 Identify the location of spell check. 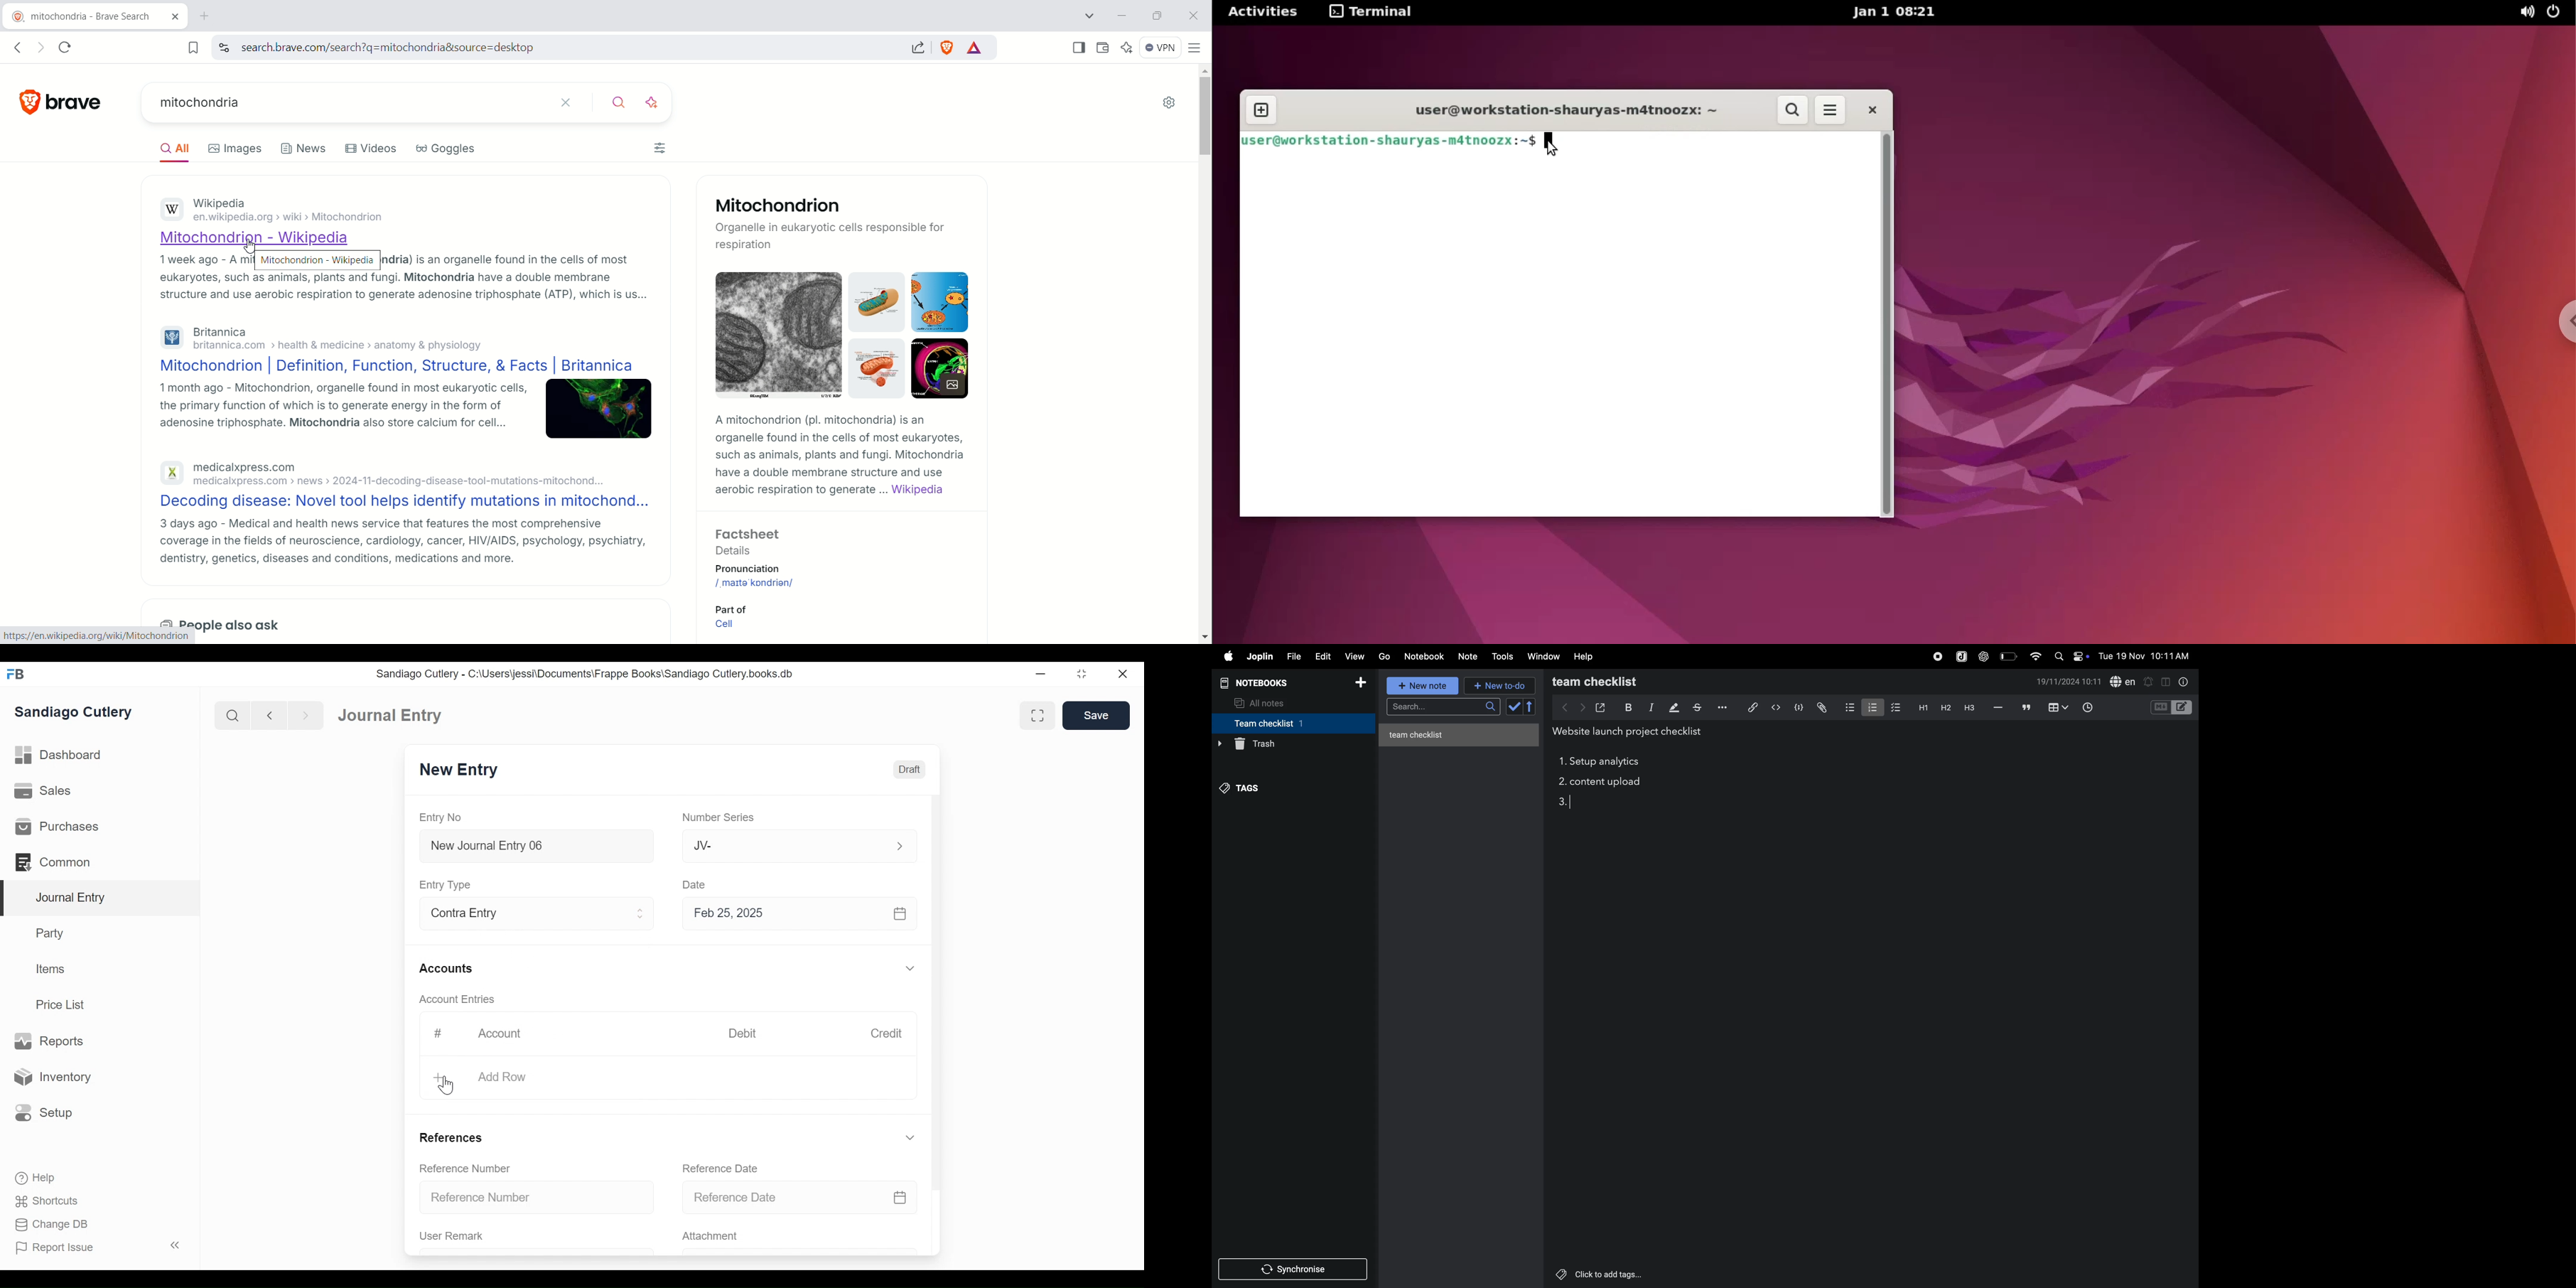
(2124, 681).